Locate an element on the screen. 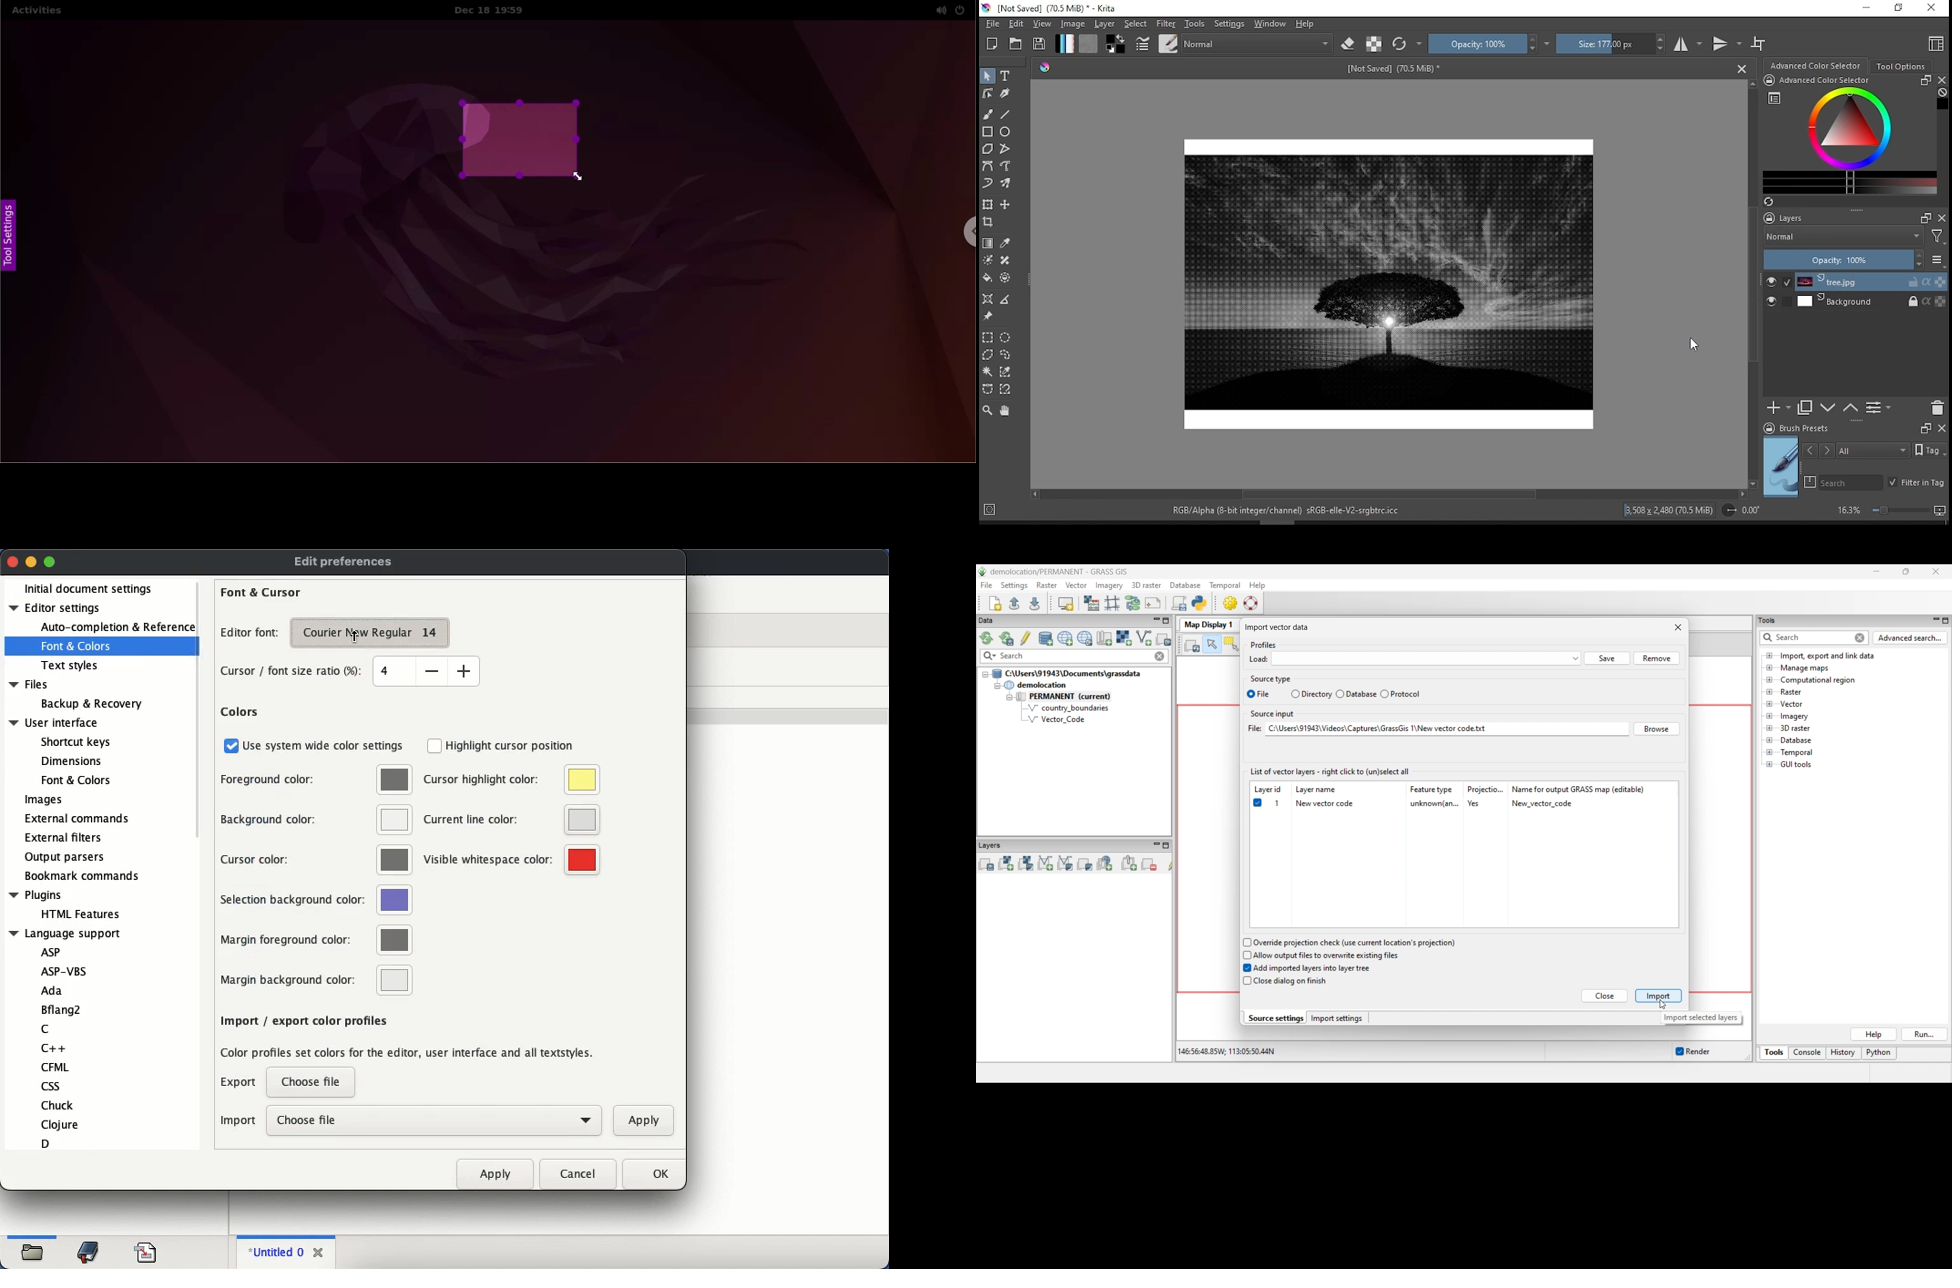  measure the distance between two points is located at coordinates (1005, 300).